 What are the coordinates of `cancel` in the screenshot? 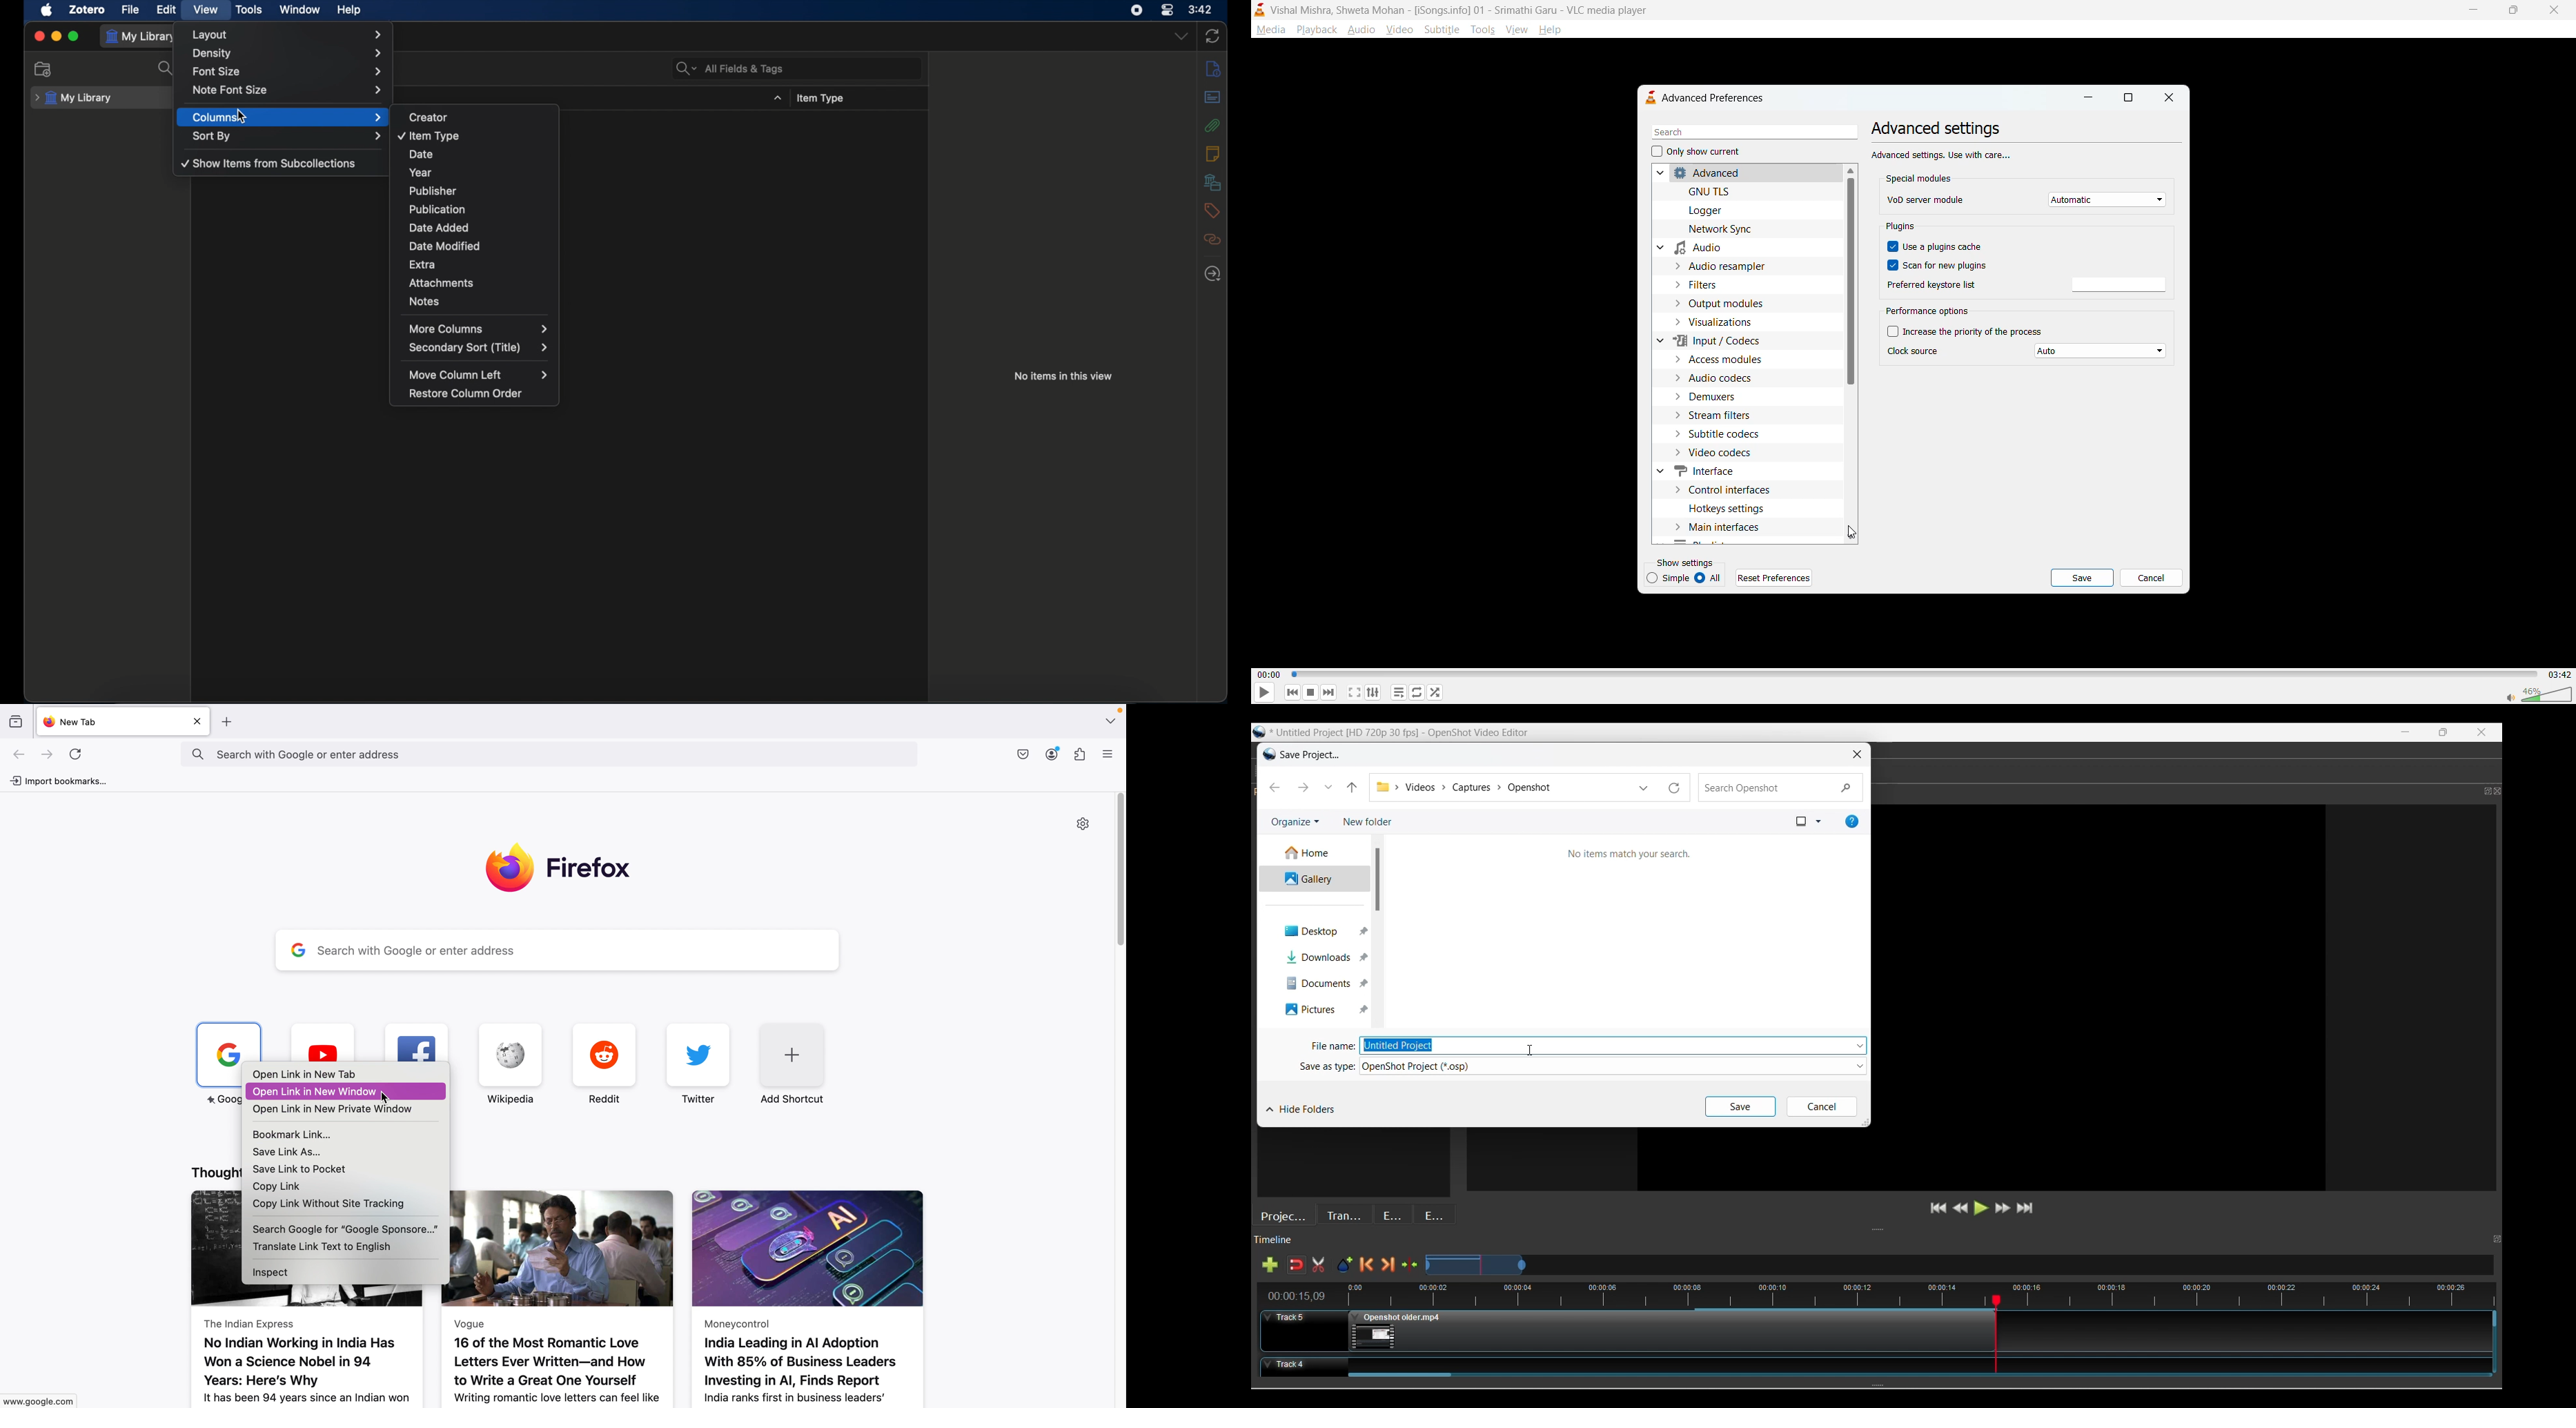 It's located at (2151, 580).